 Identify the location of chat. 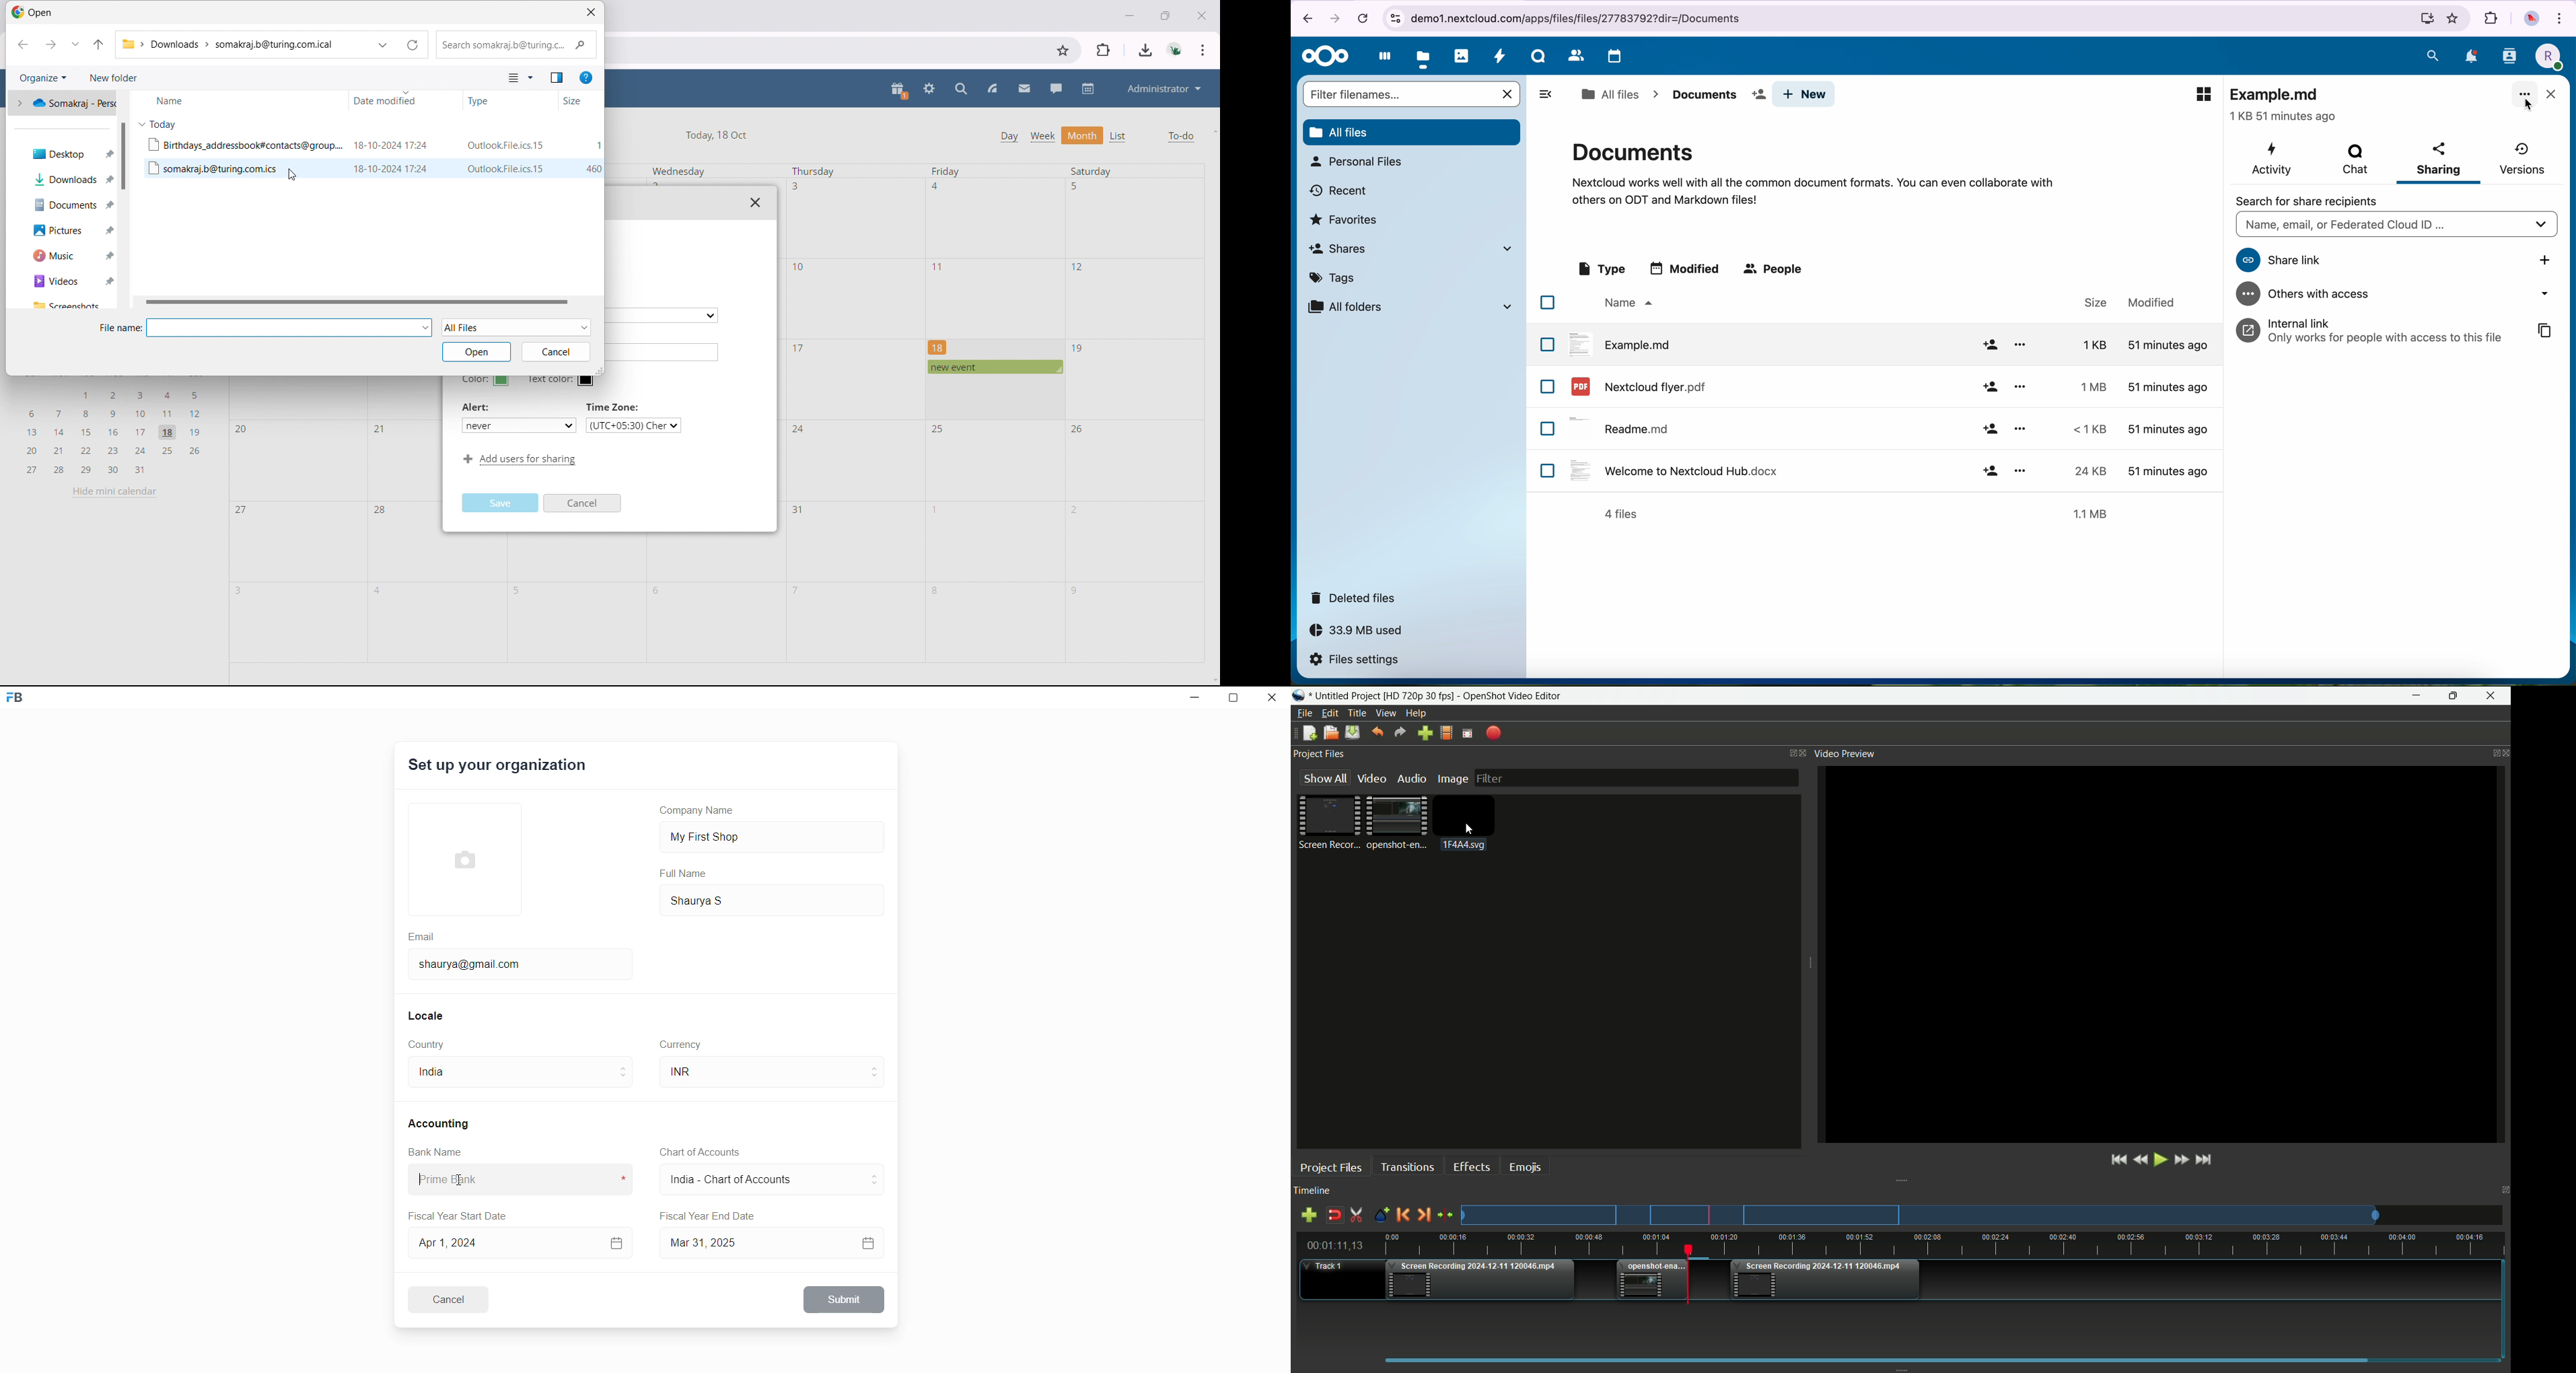
(2355, 158).